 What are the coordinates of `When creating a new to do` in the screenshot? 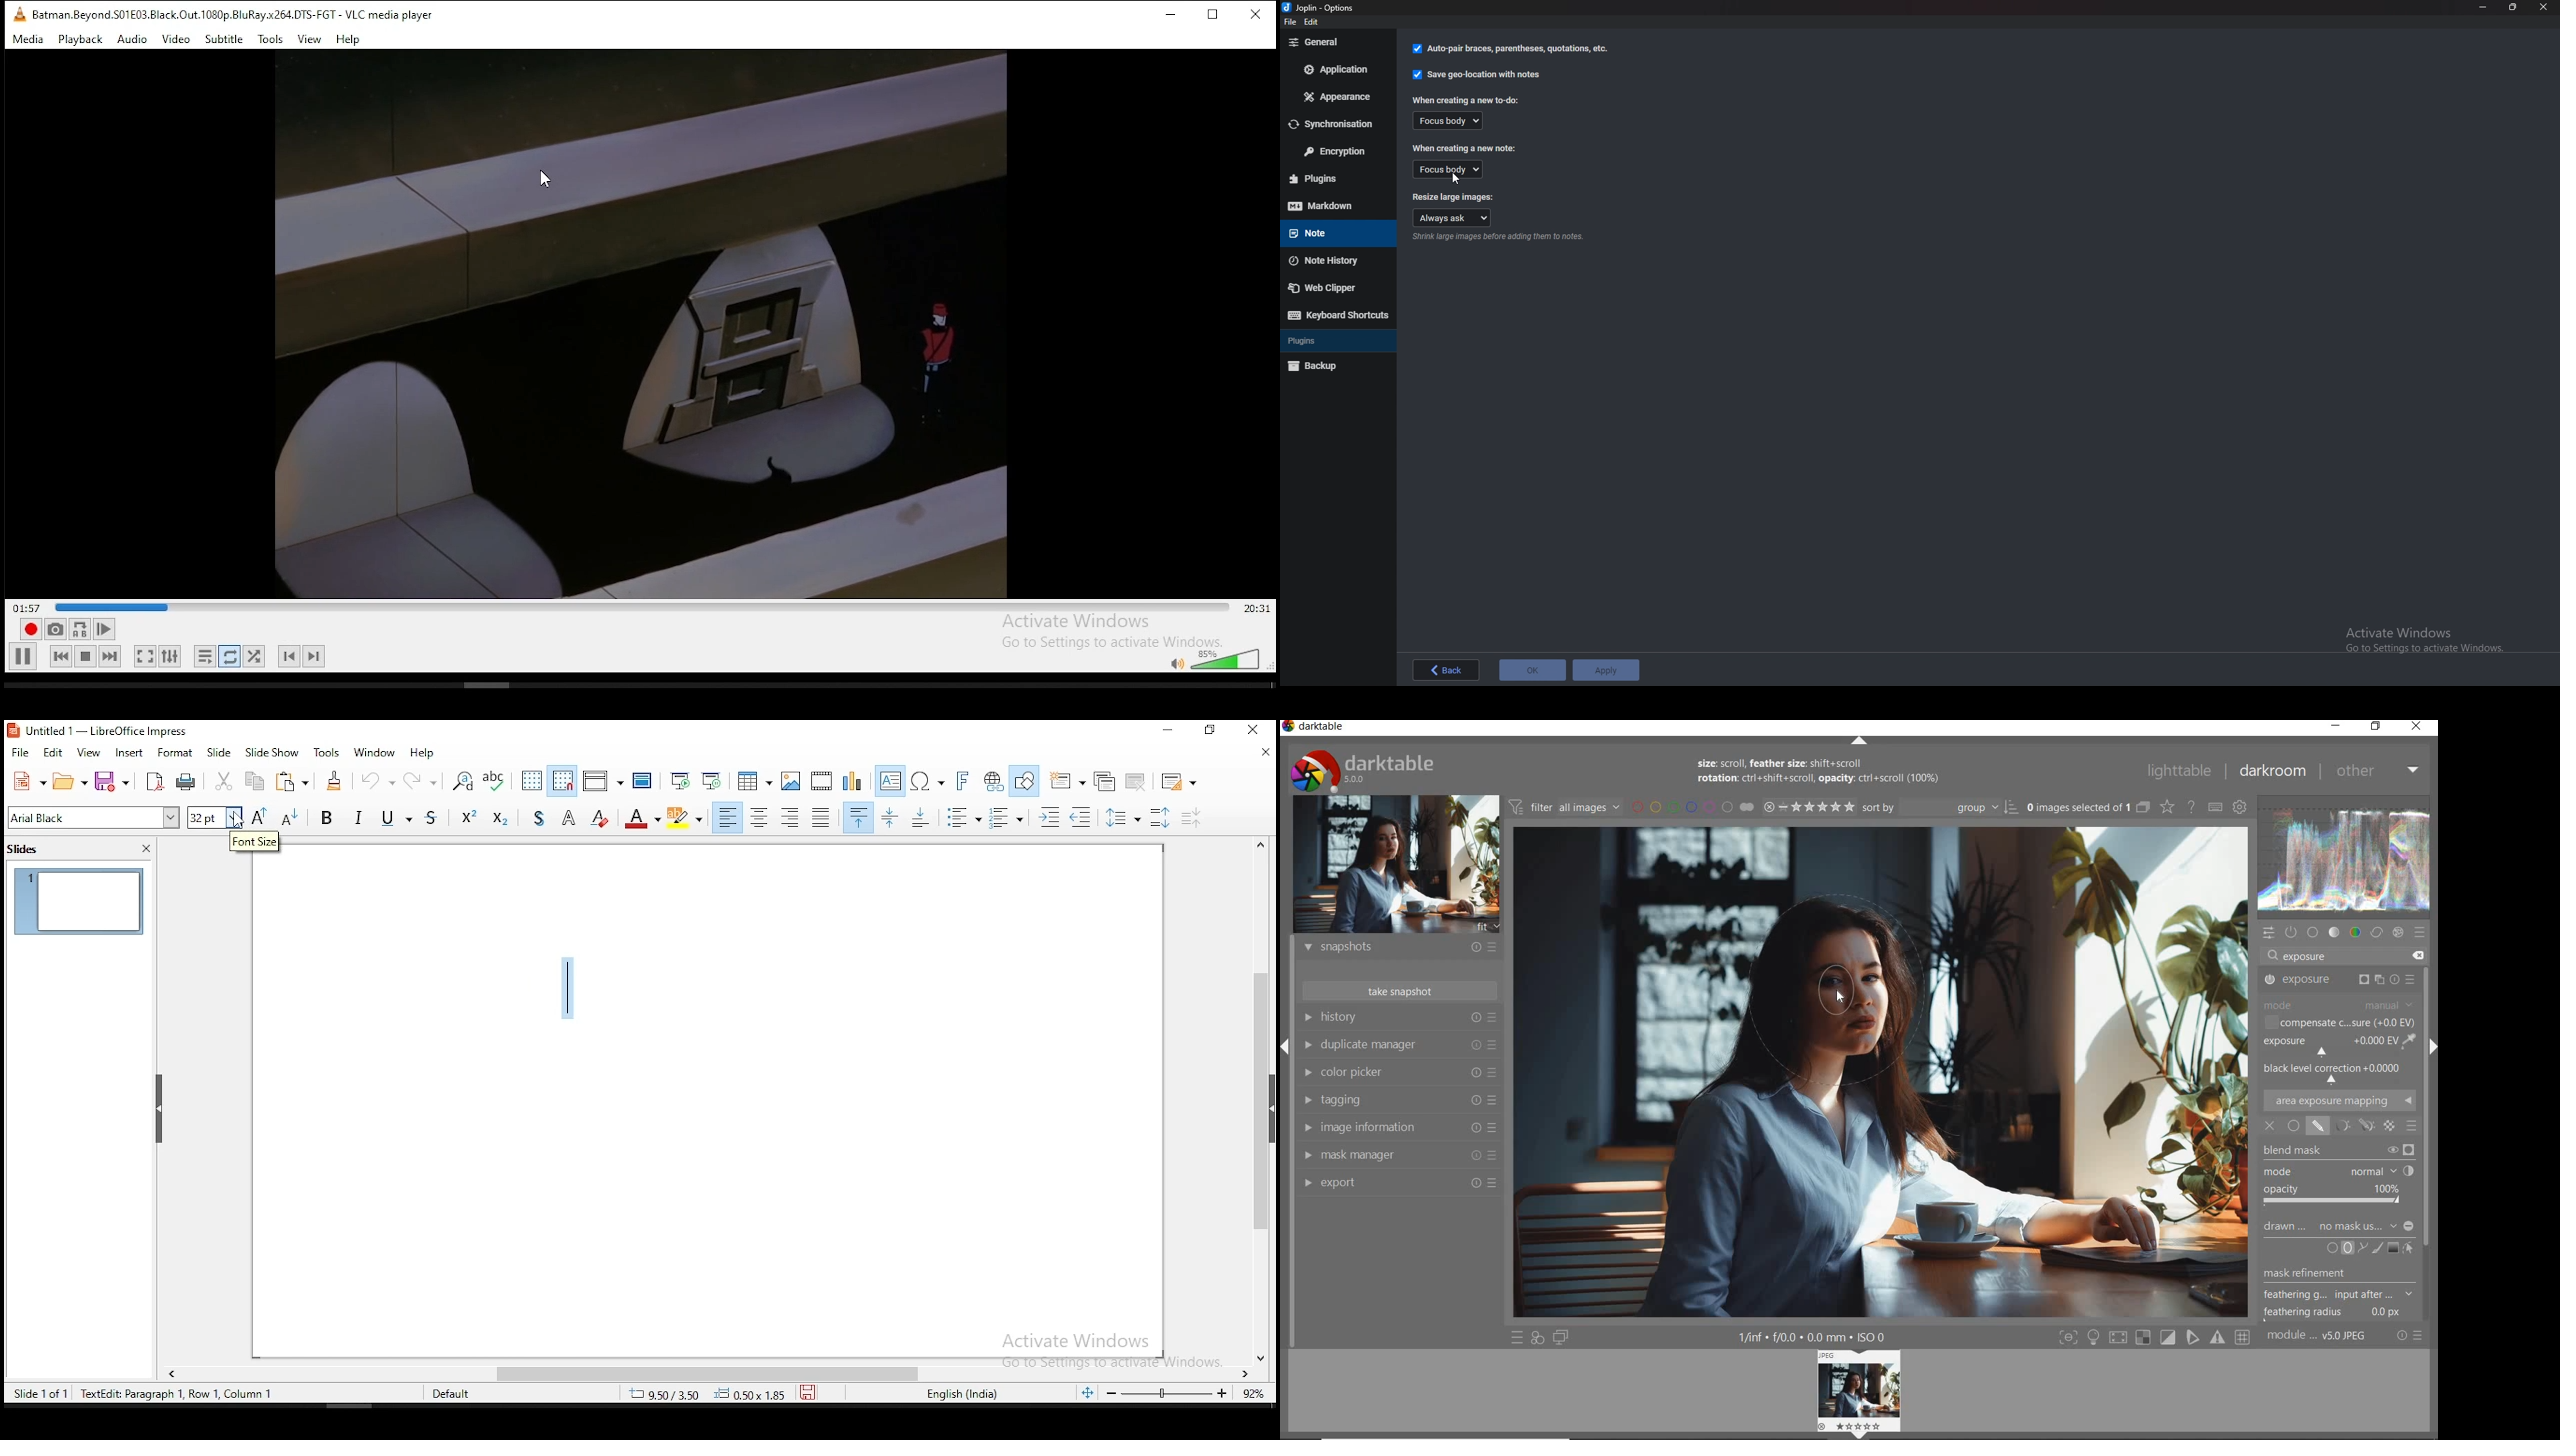 It's located at (1468, 100).